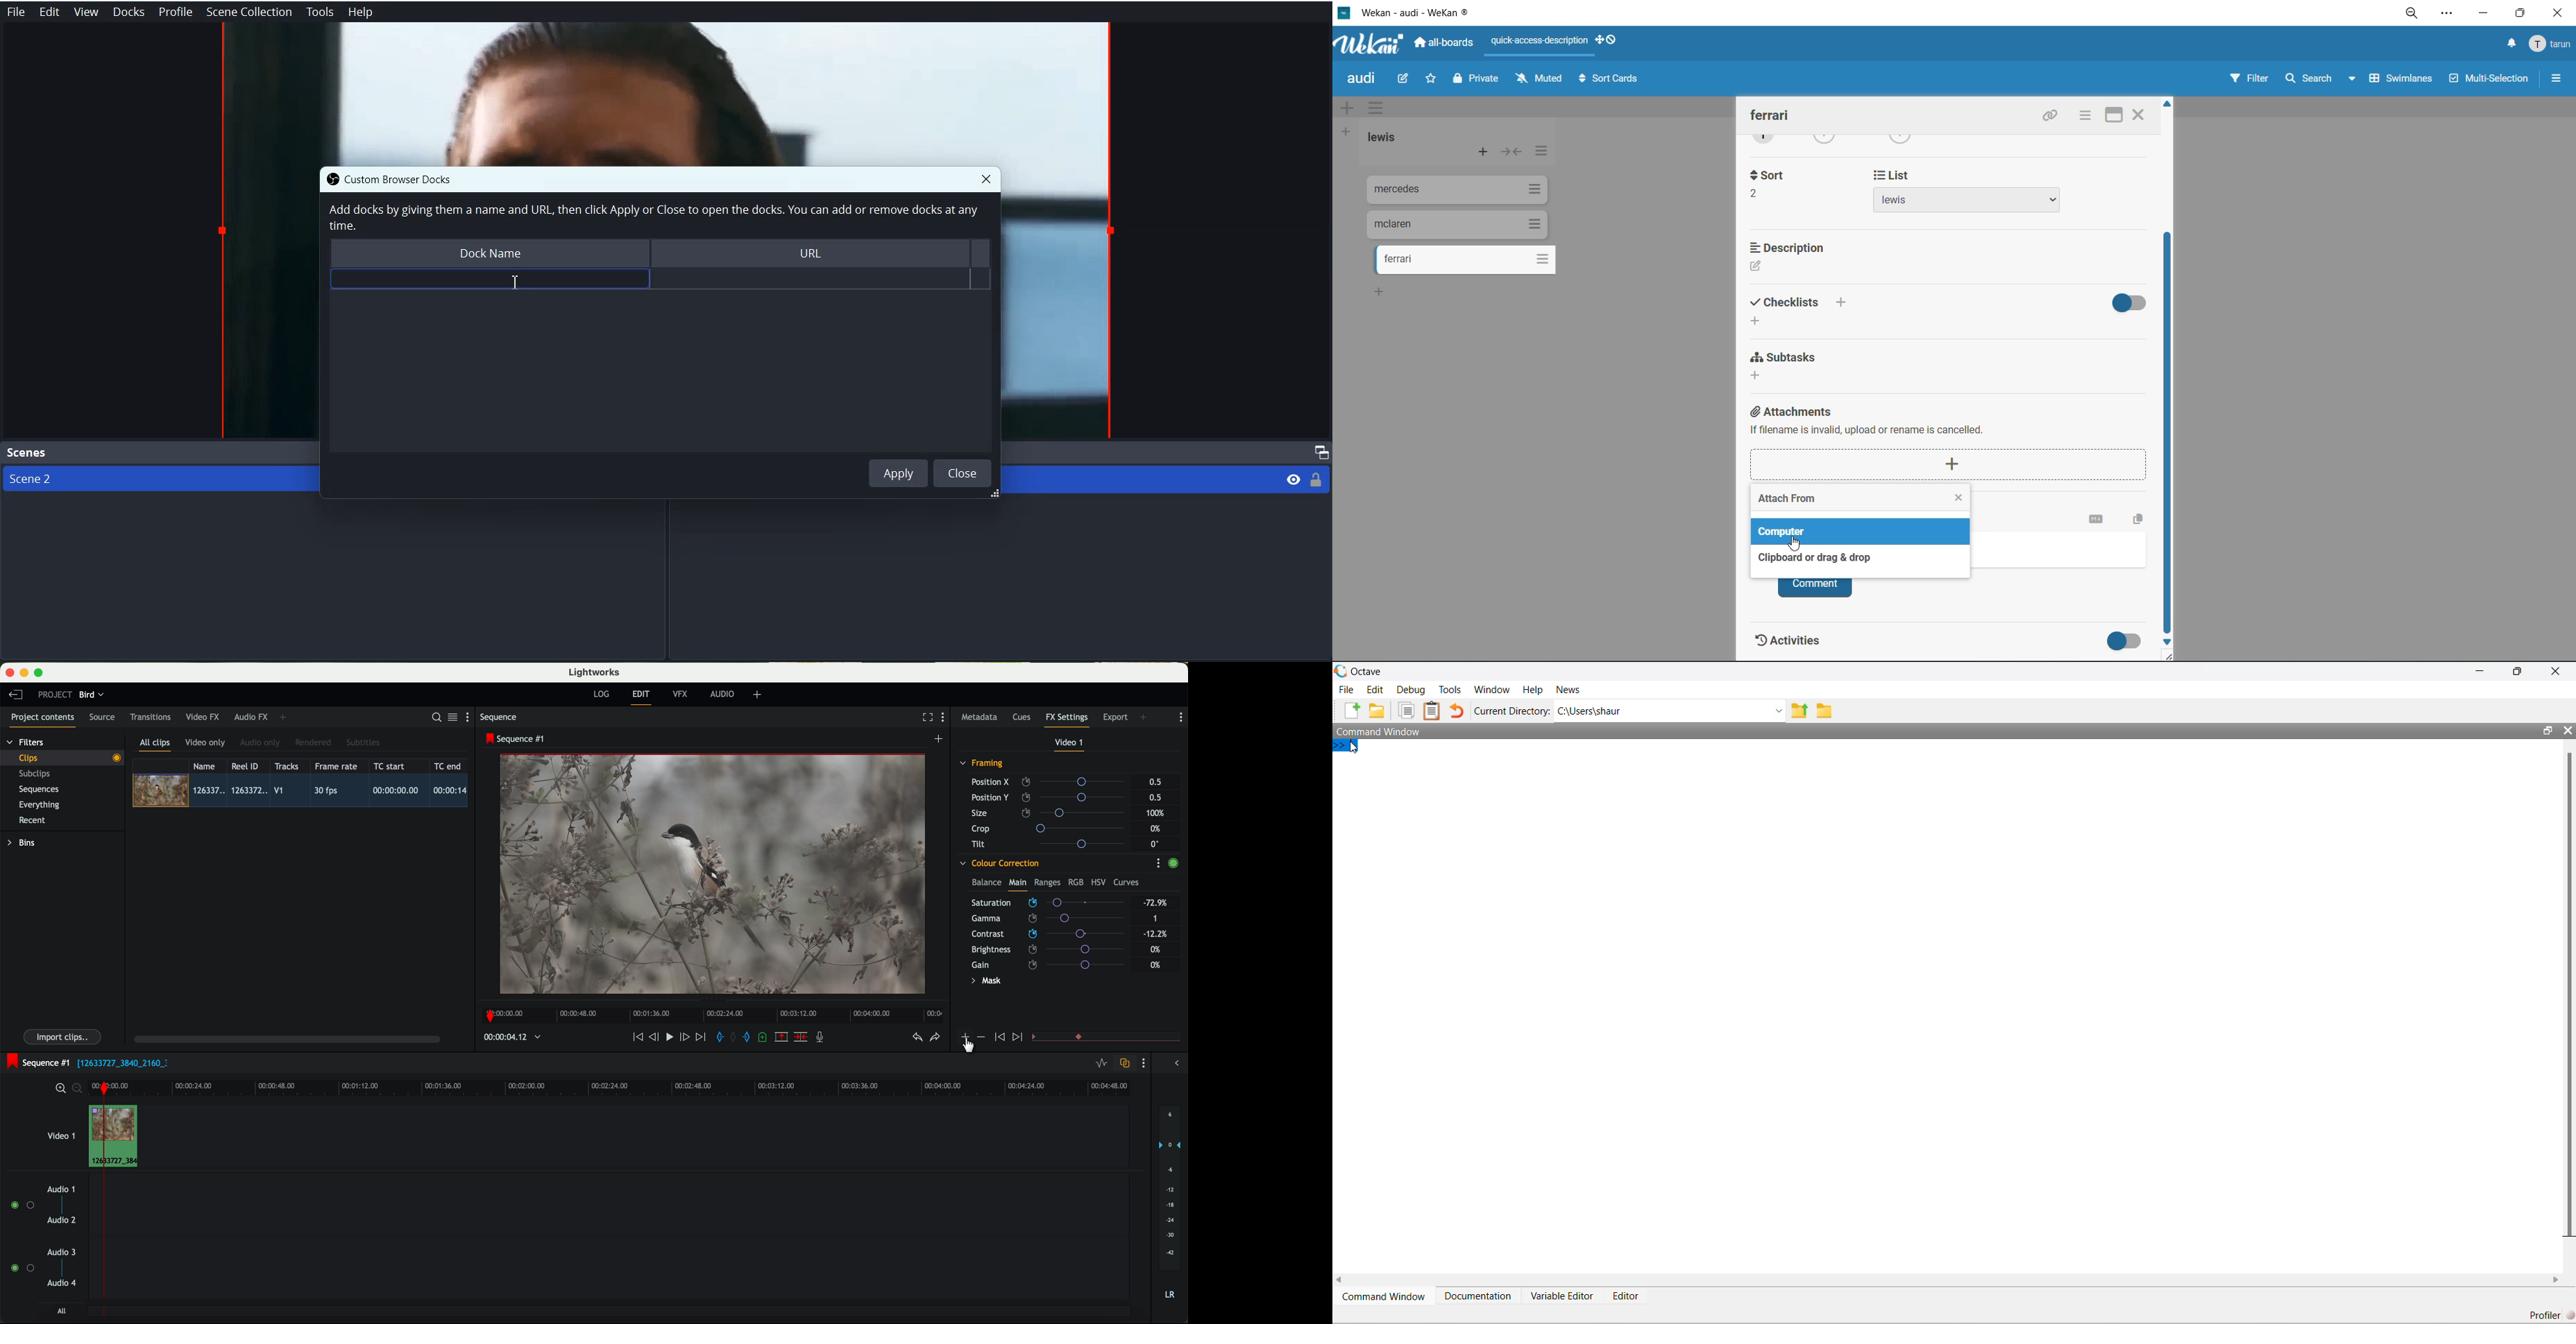 Image resolution: width=2576 pixels, height=1344 pixels. What do you see at coordinates (1054, 965) in the screenshot?
I see `gain` at bounding box center [1054, 965].